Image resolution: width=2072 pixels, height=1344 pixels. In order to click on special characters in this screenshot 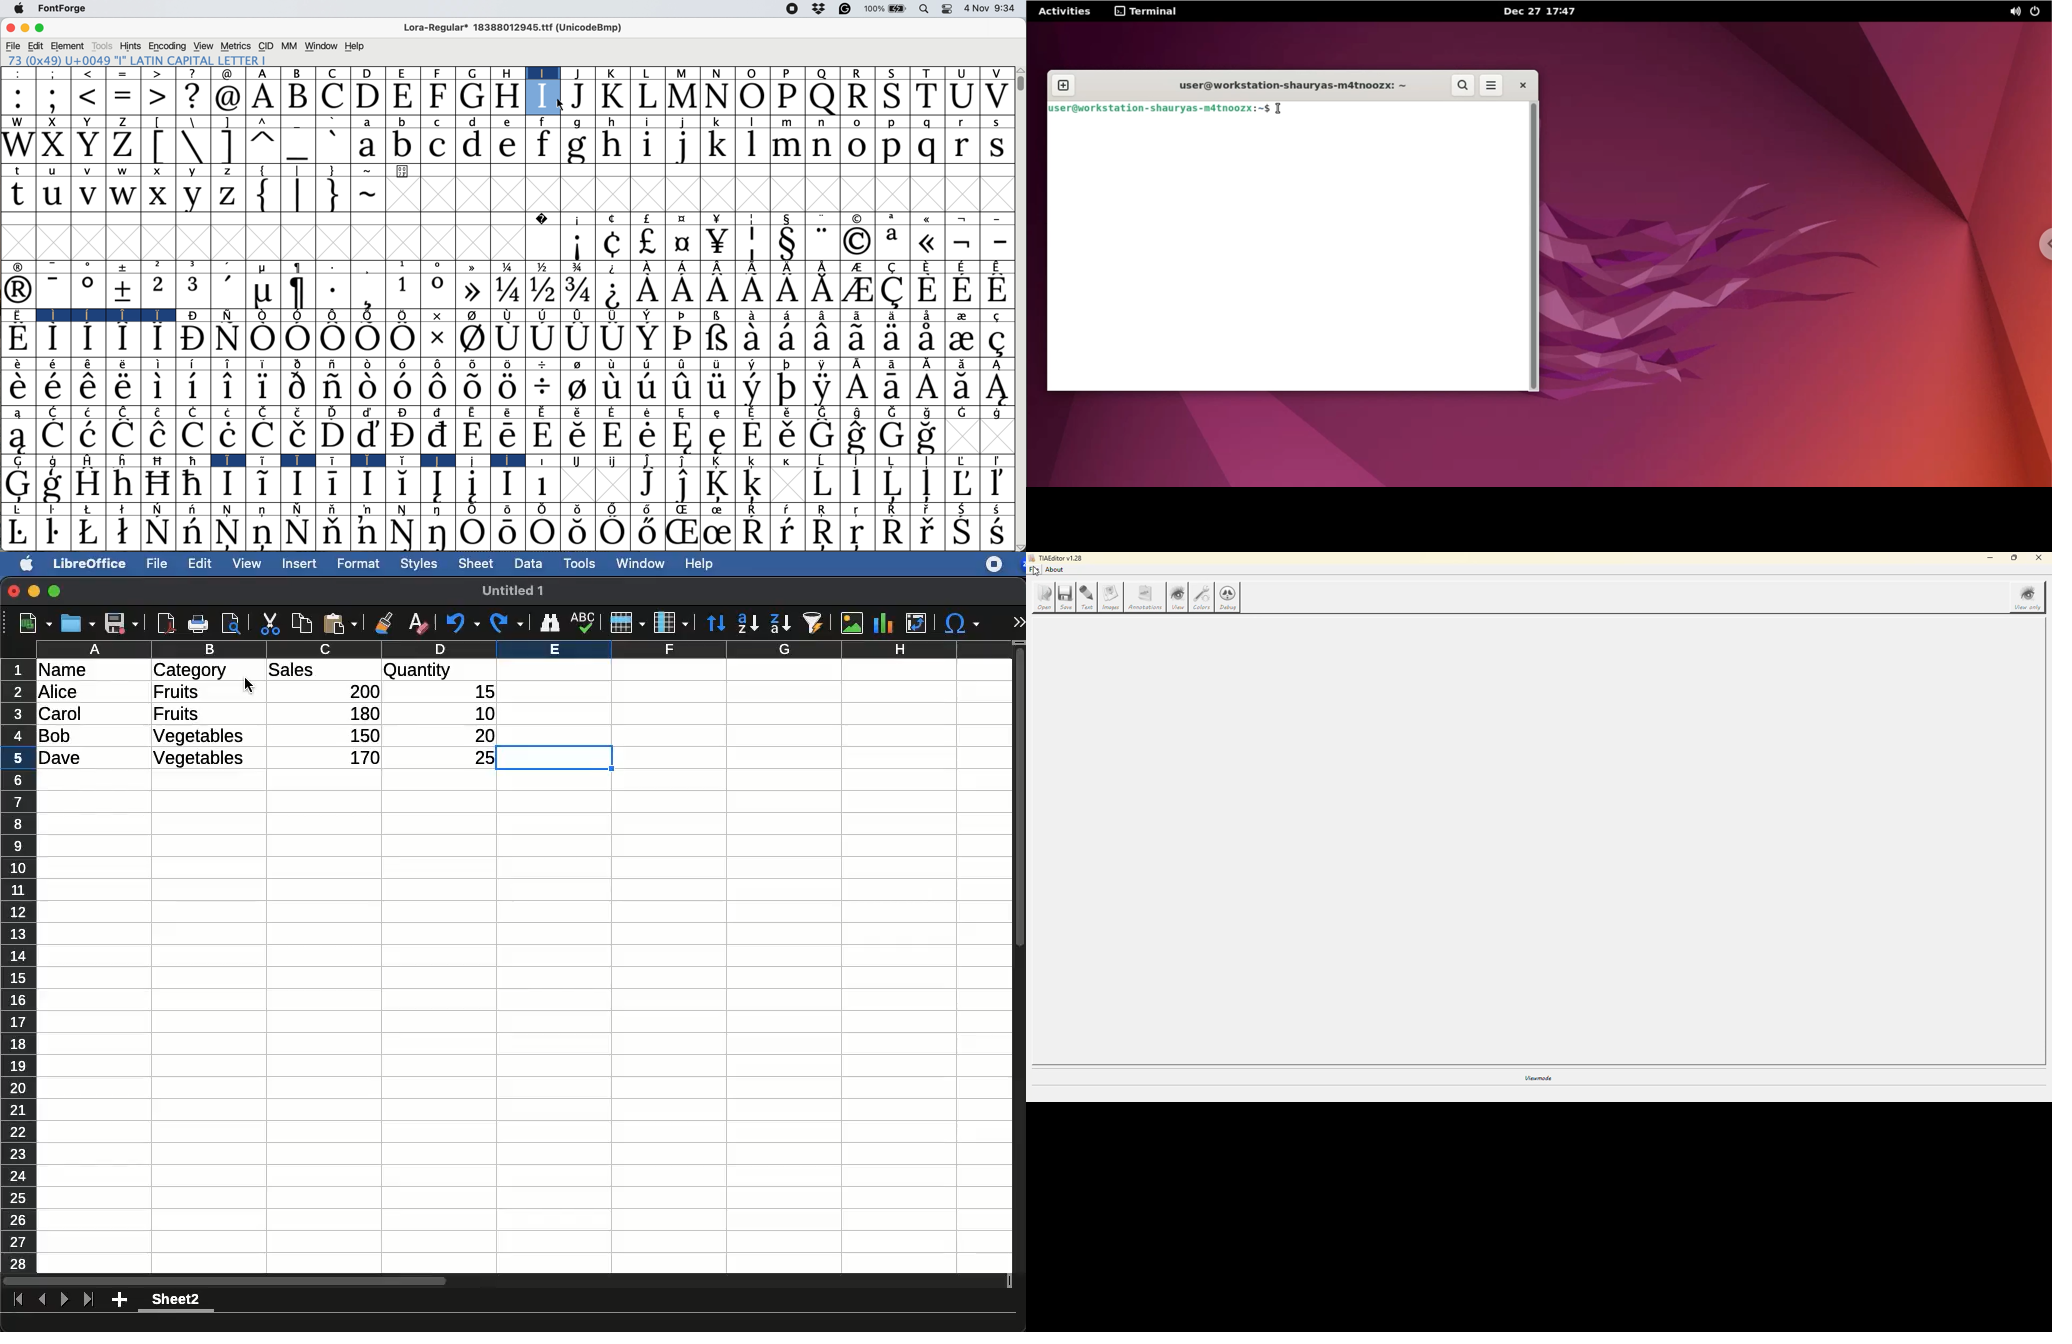, I will do `click(960, 623)`.